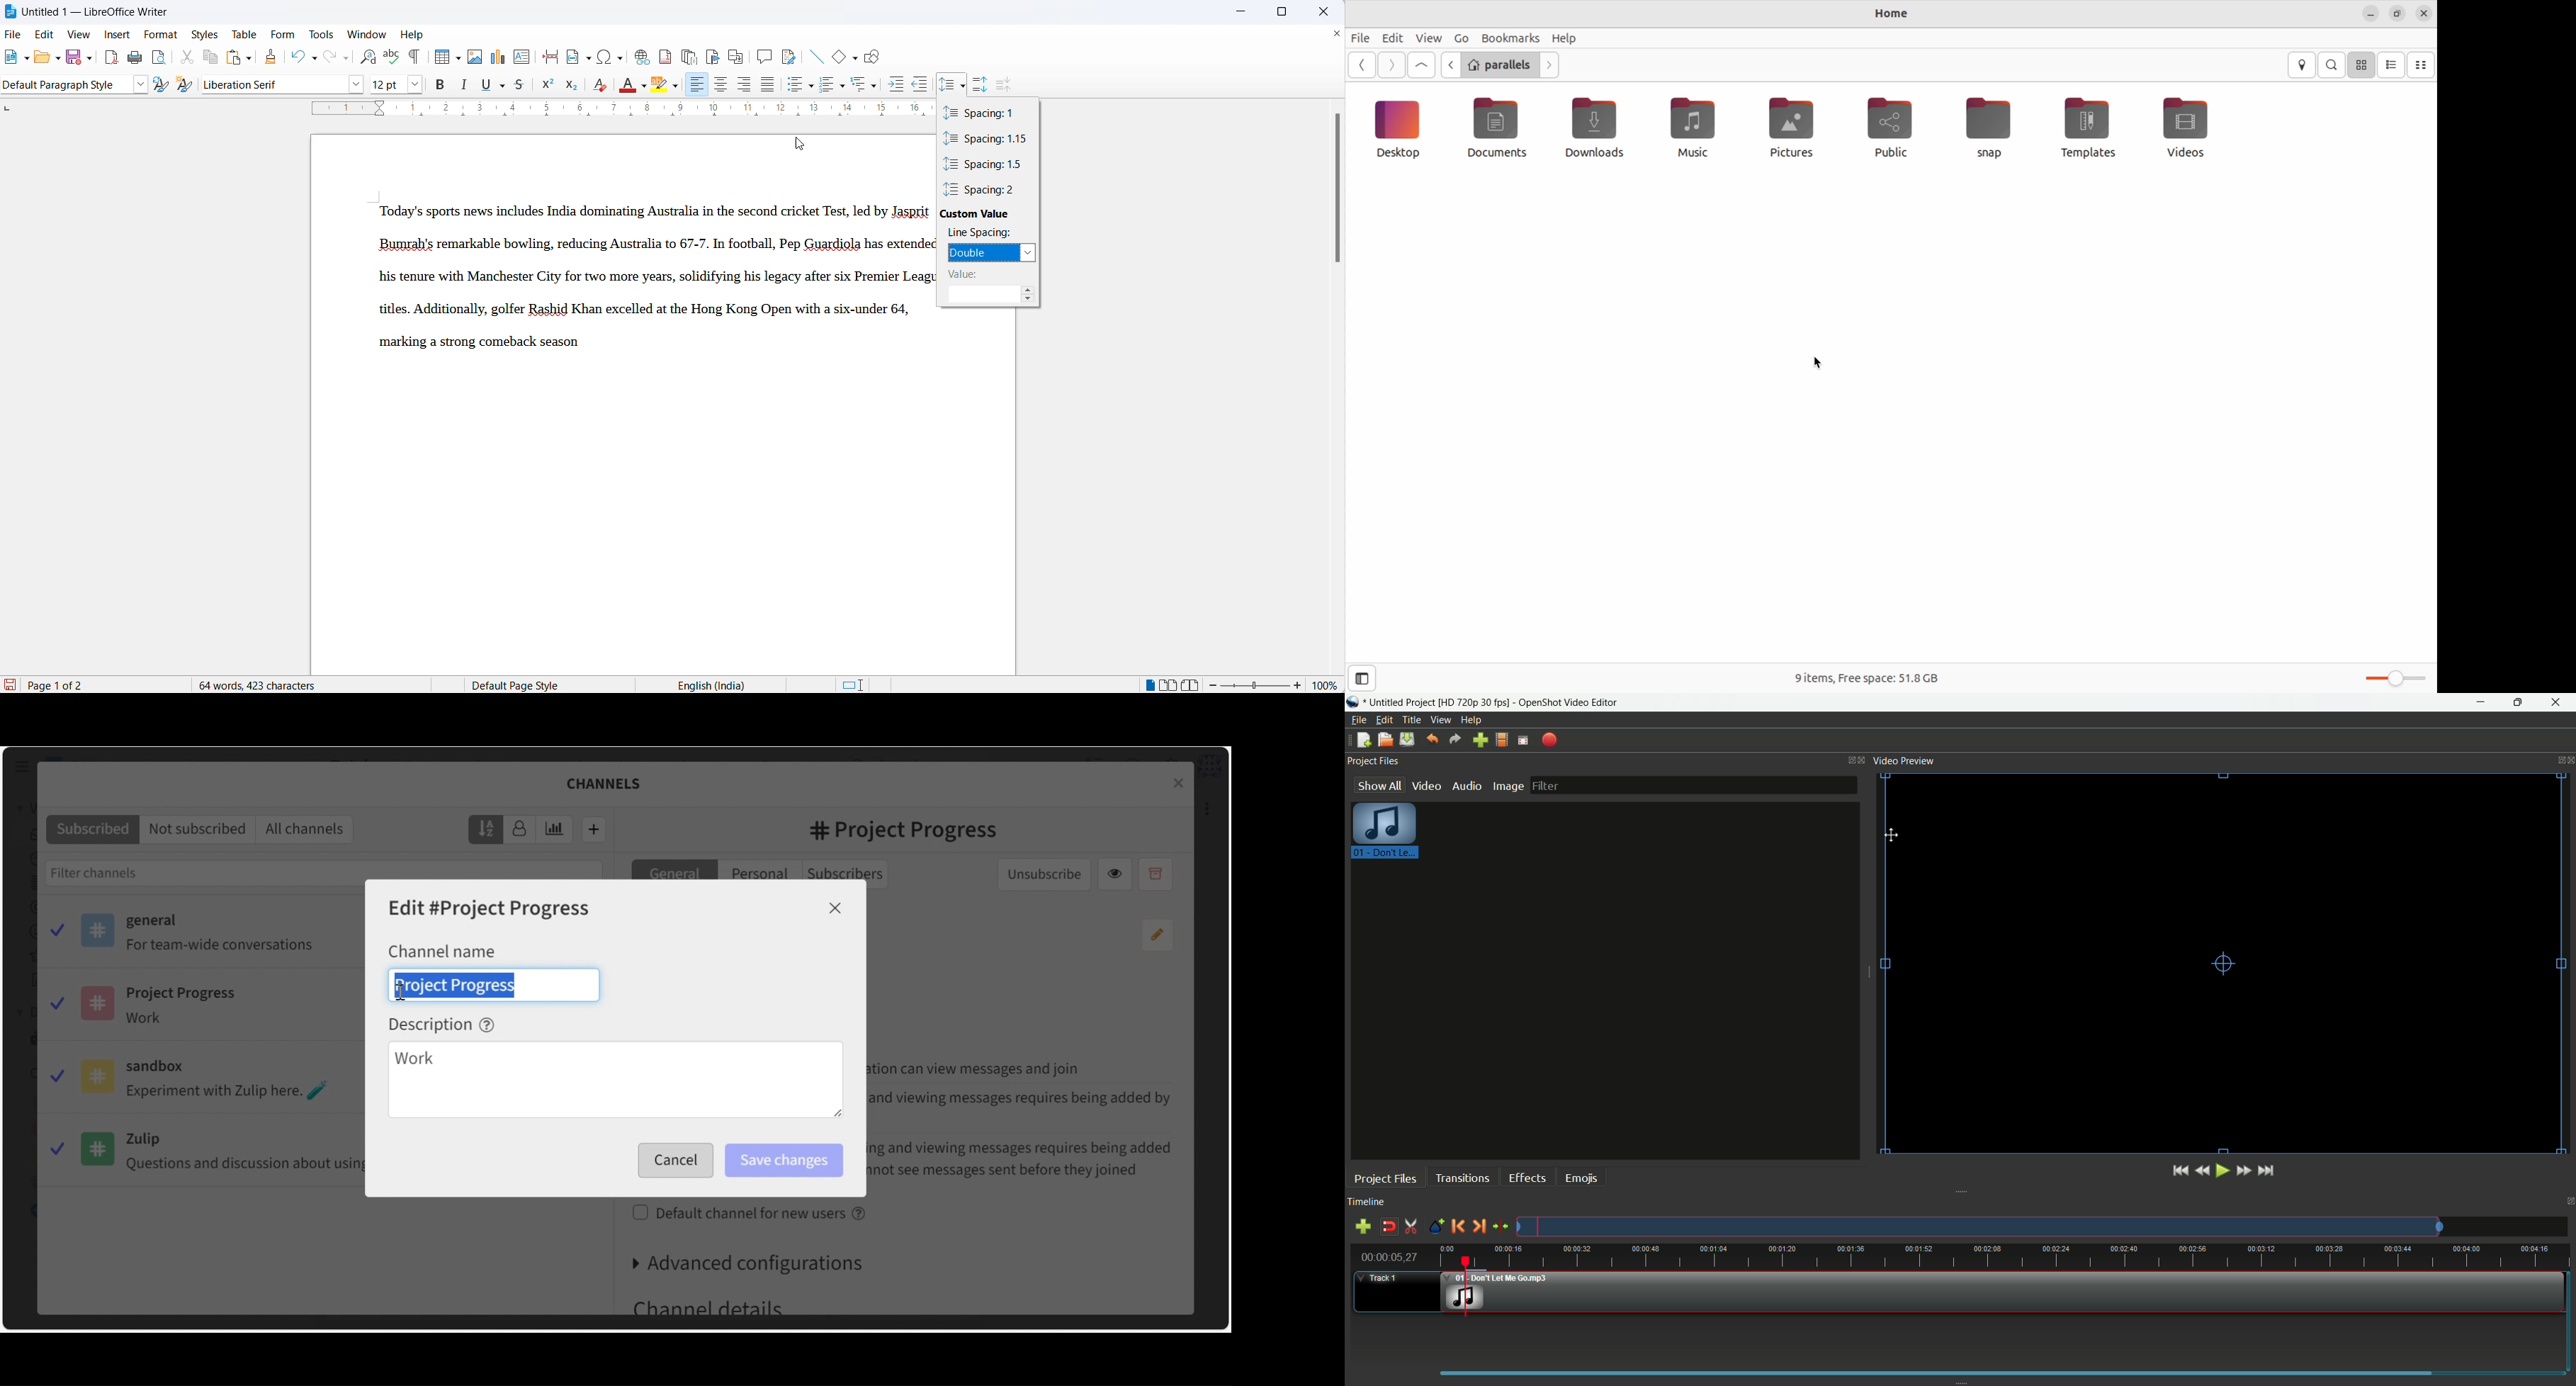 The image size is (2576, 1400). What do you see at coordinates (964, 79) in the screenshot?
I see `cursor` at bounding box center [964, 79].